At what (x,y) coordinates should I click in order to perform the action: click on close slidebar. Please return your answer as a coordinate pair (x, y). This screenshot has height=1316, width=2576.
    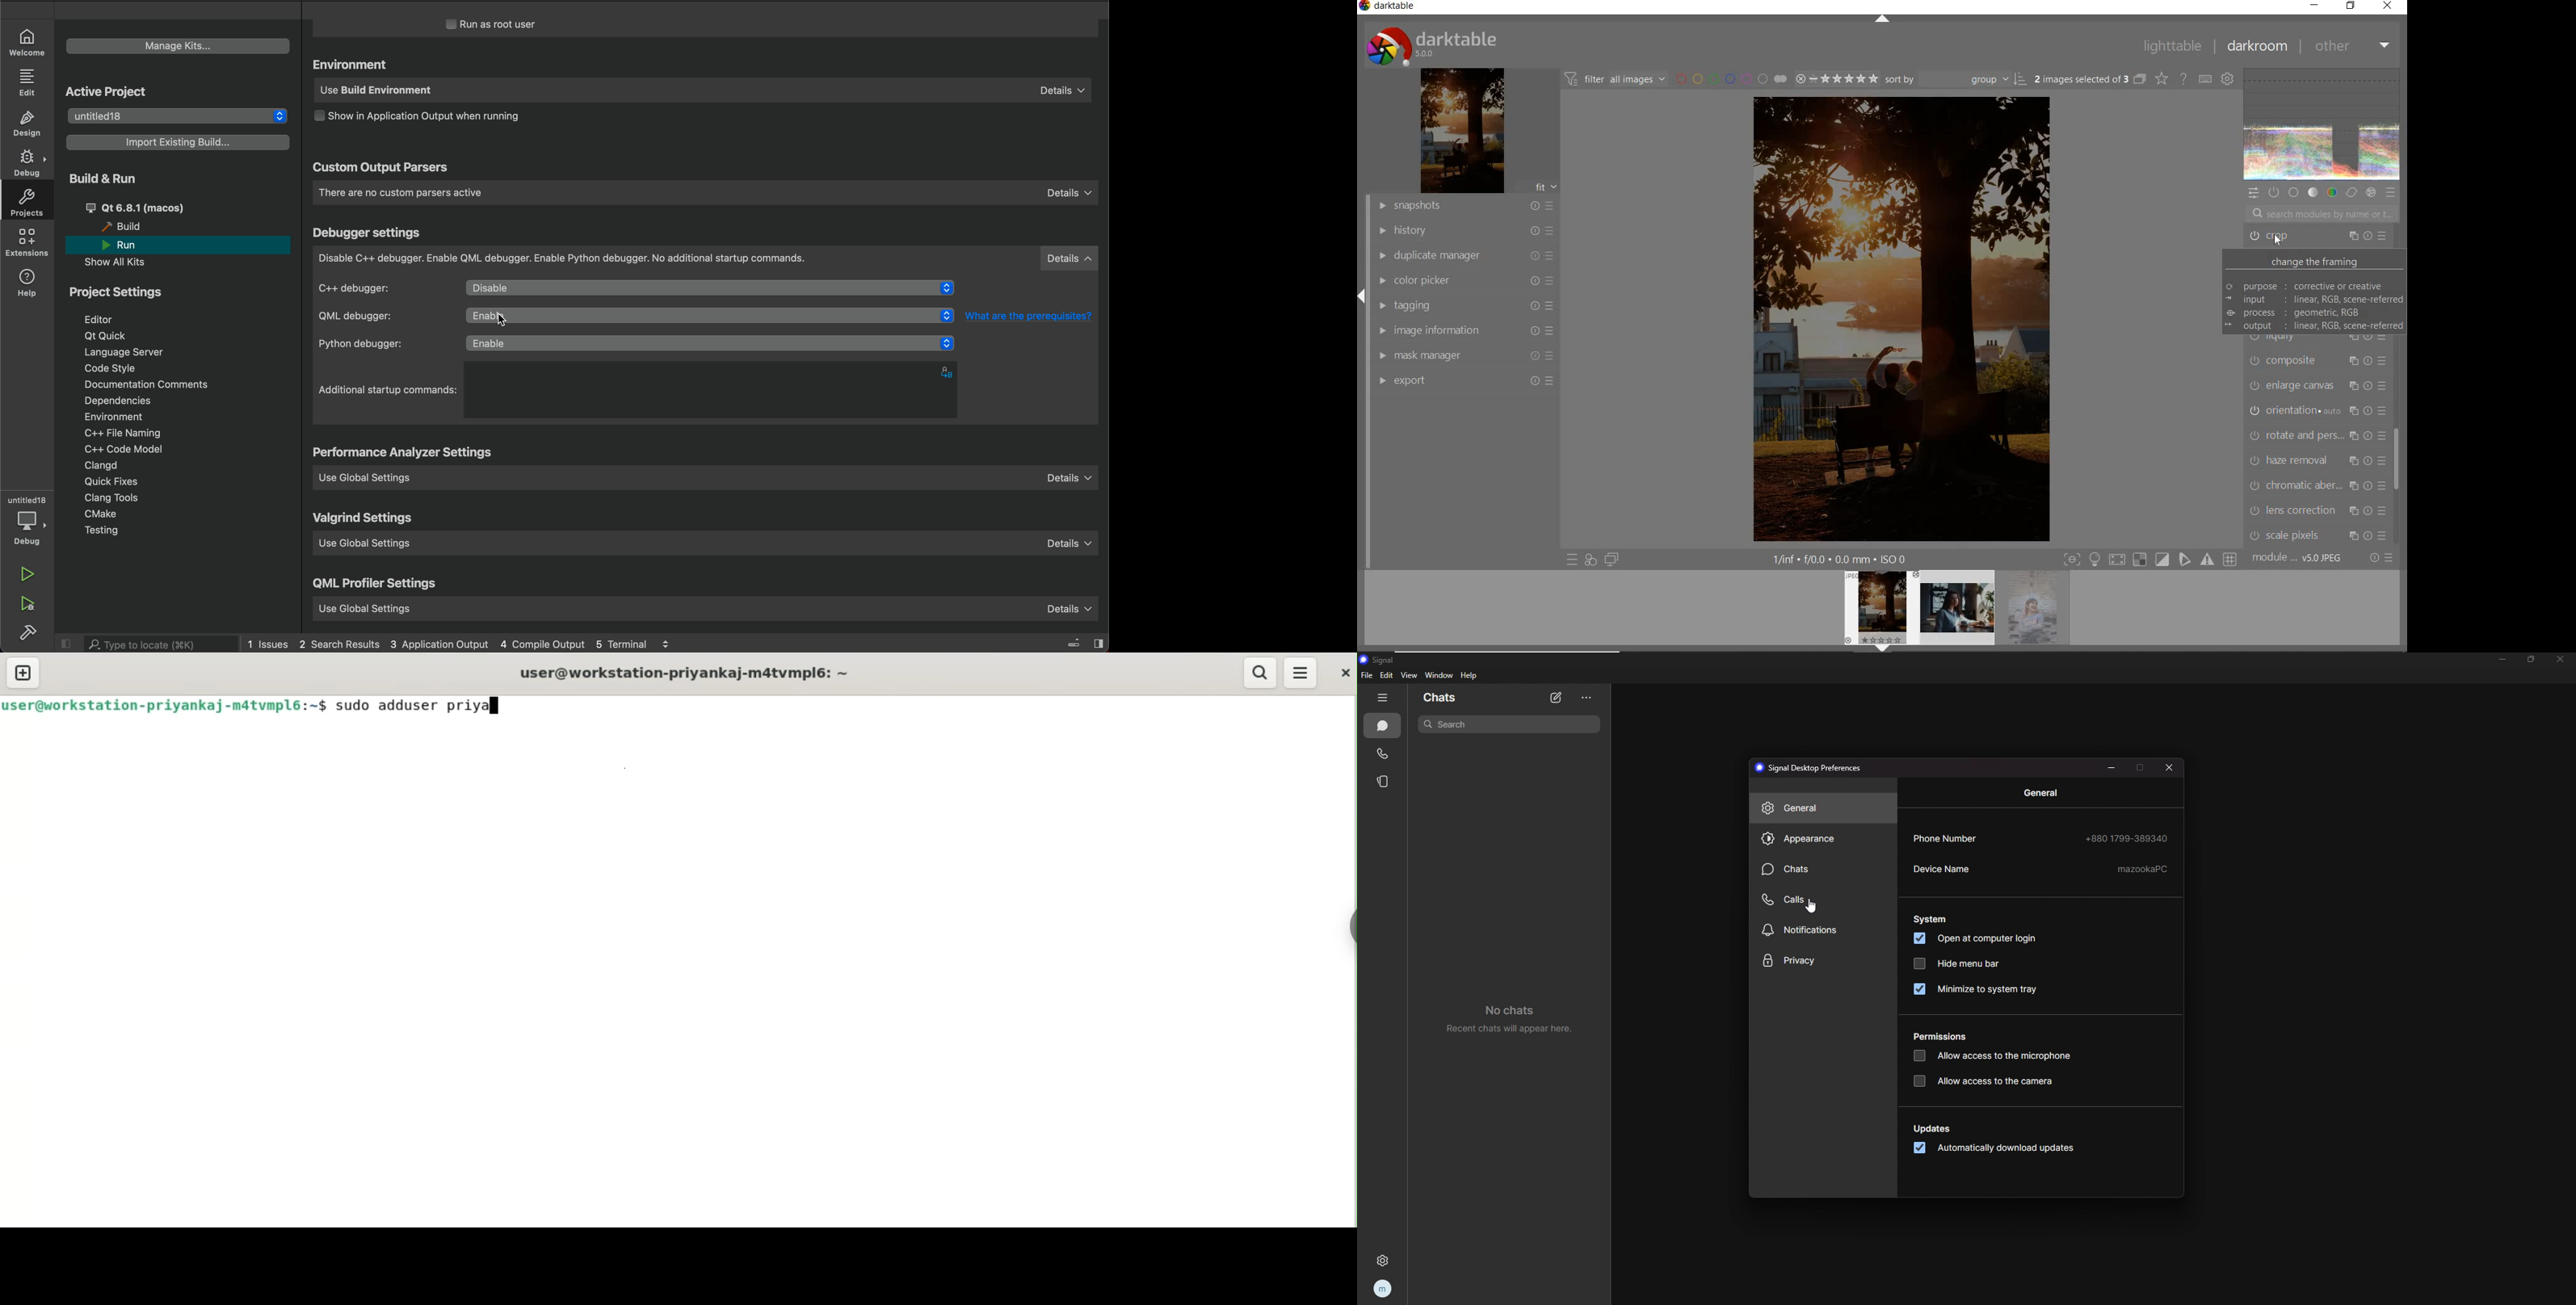
    Looking at the image, I should click on (70, 644).